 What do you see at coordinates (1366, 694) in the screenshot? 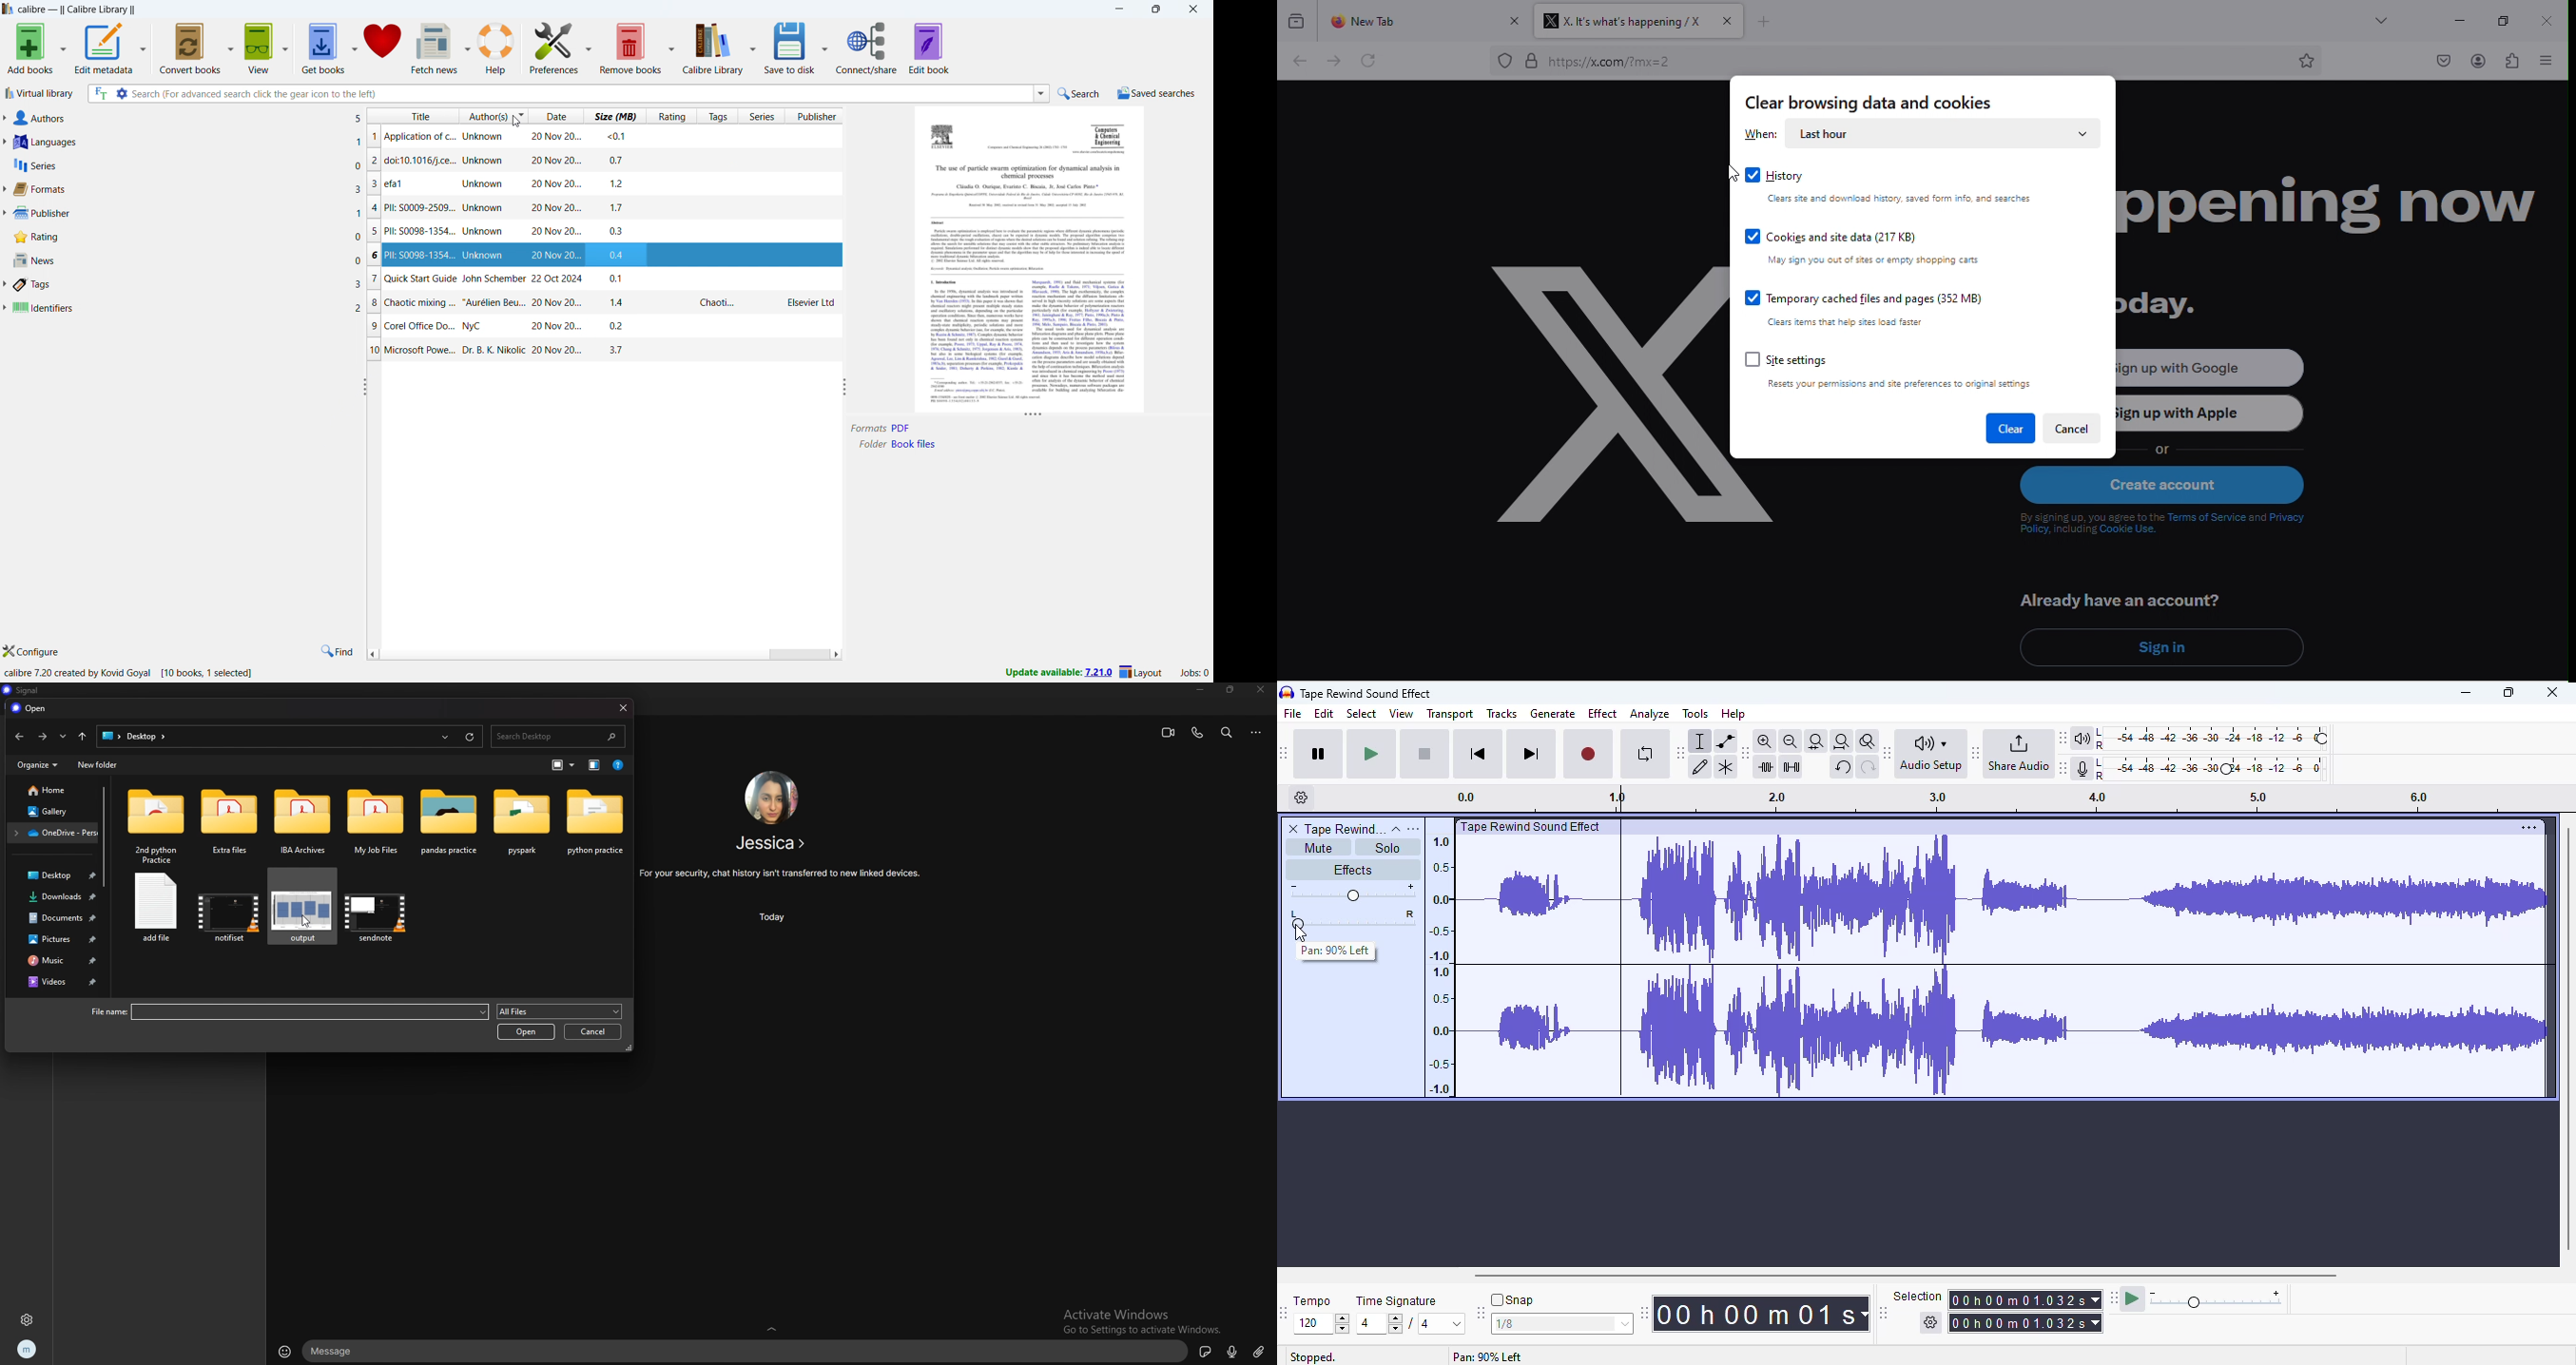
I see `title` at bounding box center [1366, 694].